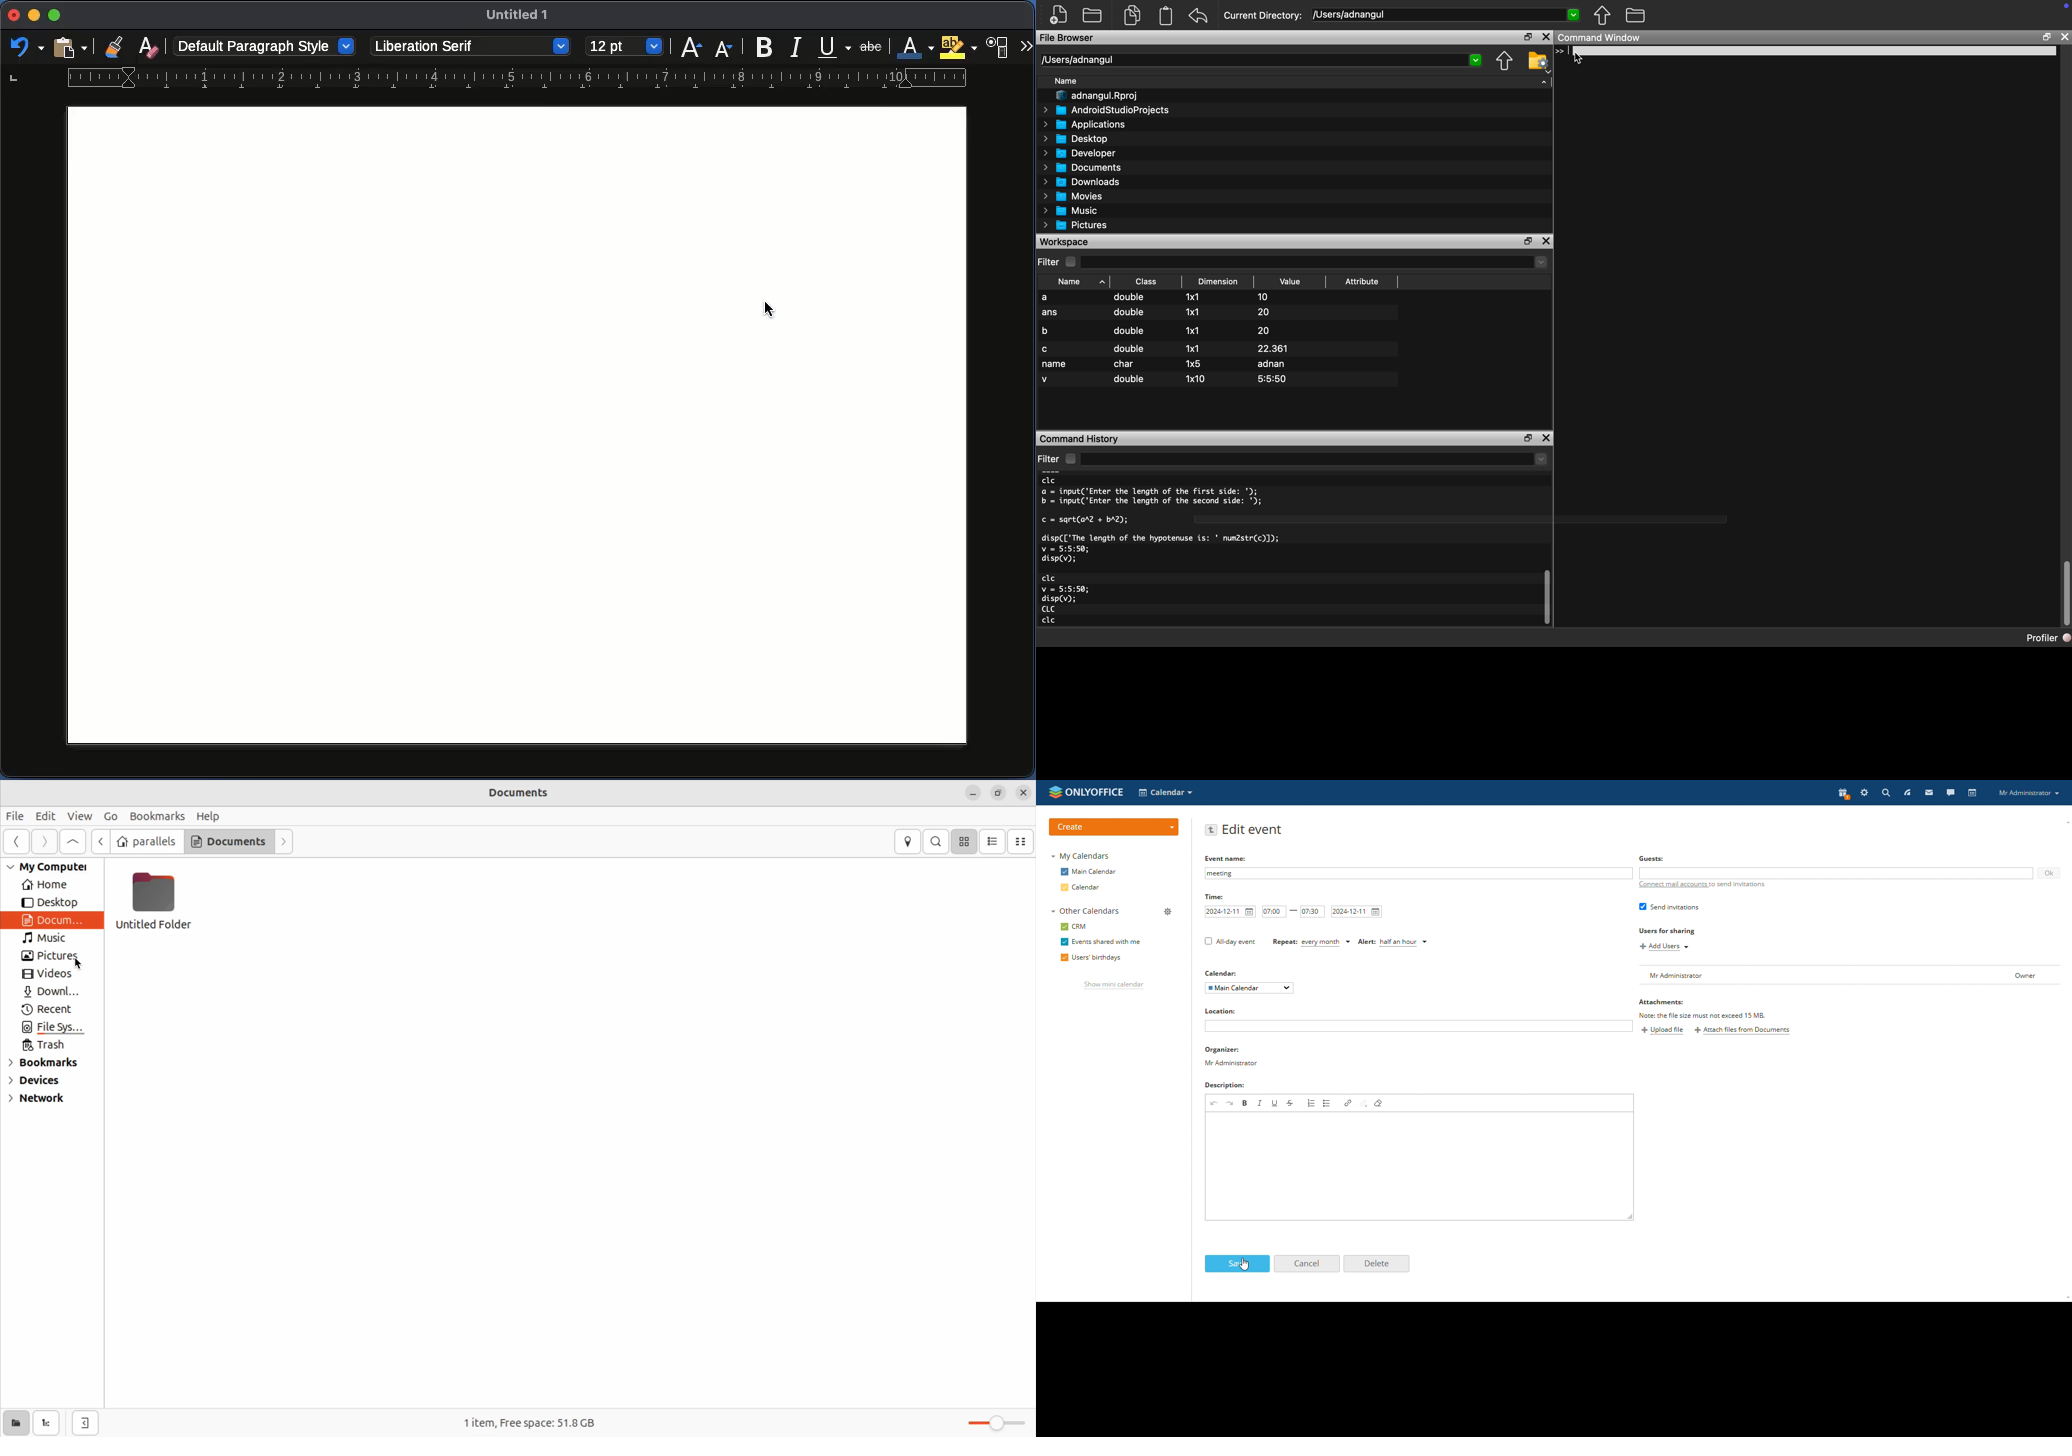  Describe the element at coordinates (1312, 943) in the screenshot. I see `event repetition` at that location.